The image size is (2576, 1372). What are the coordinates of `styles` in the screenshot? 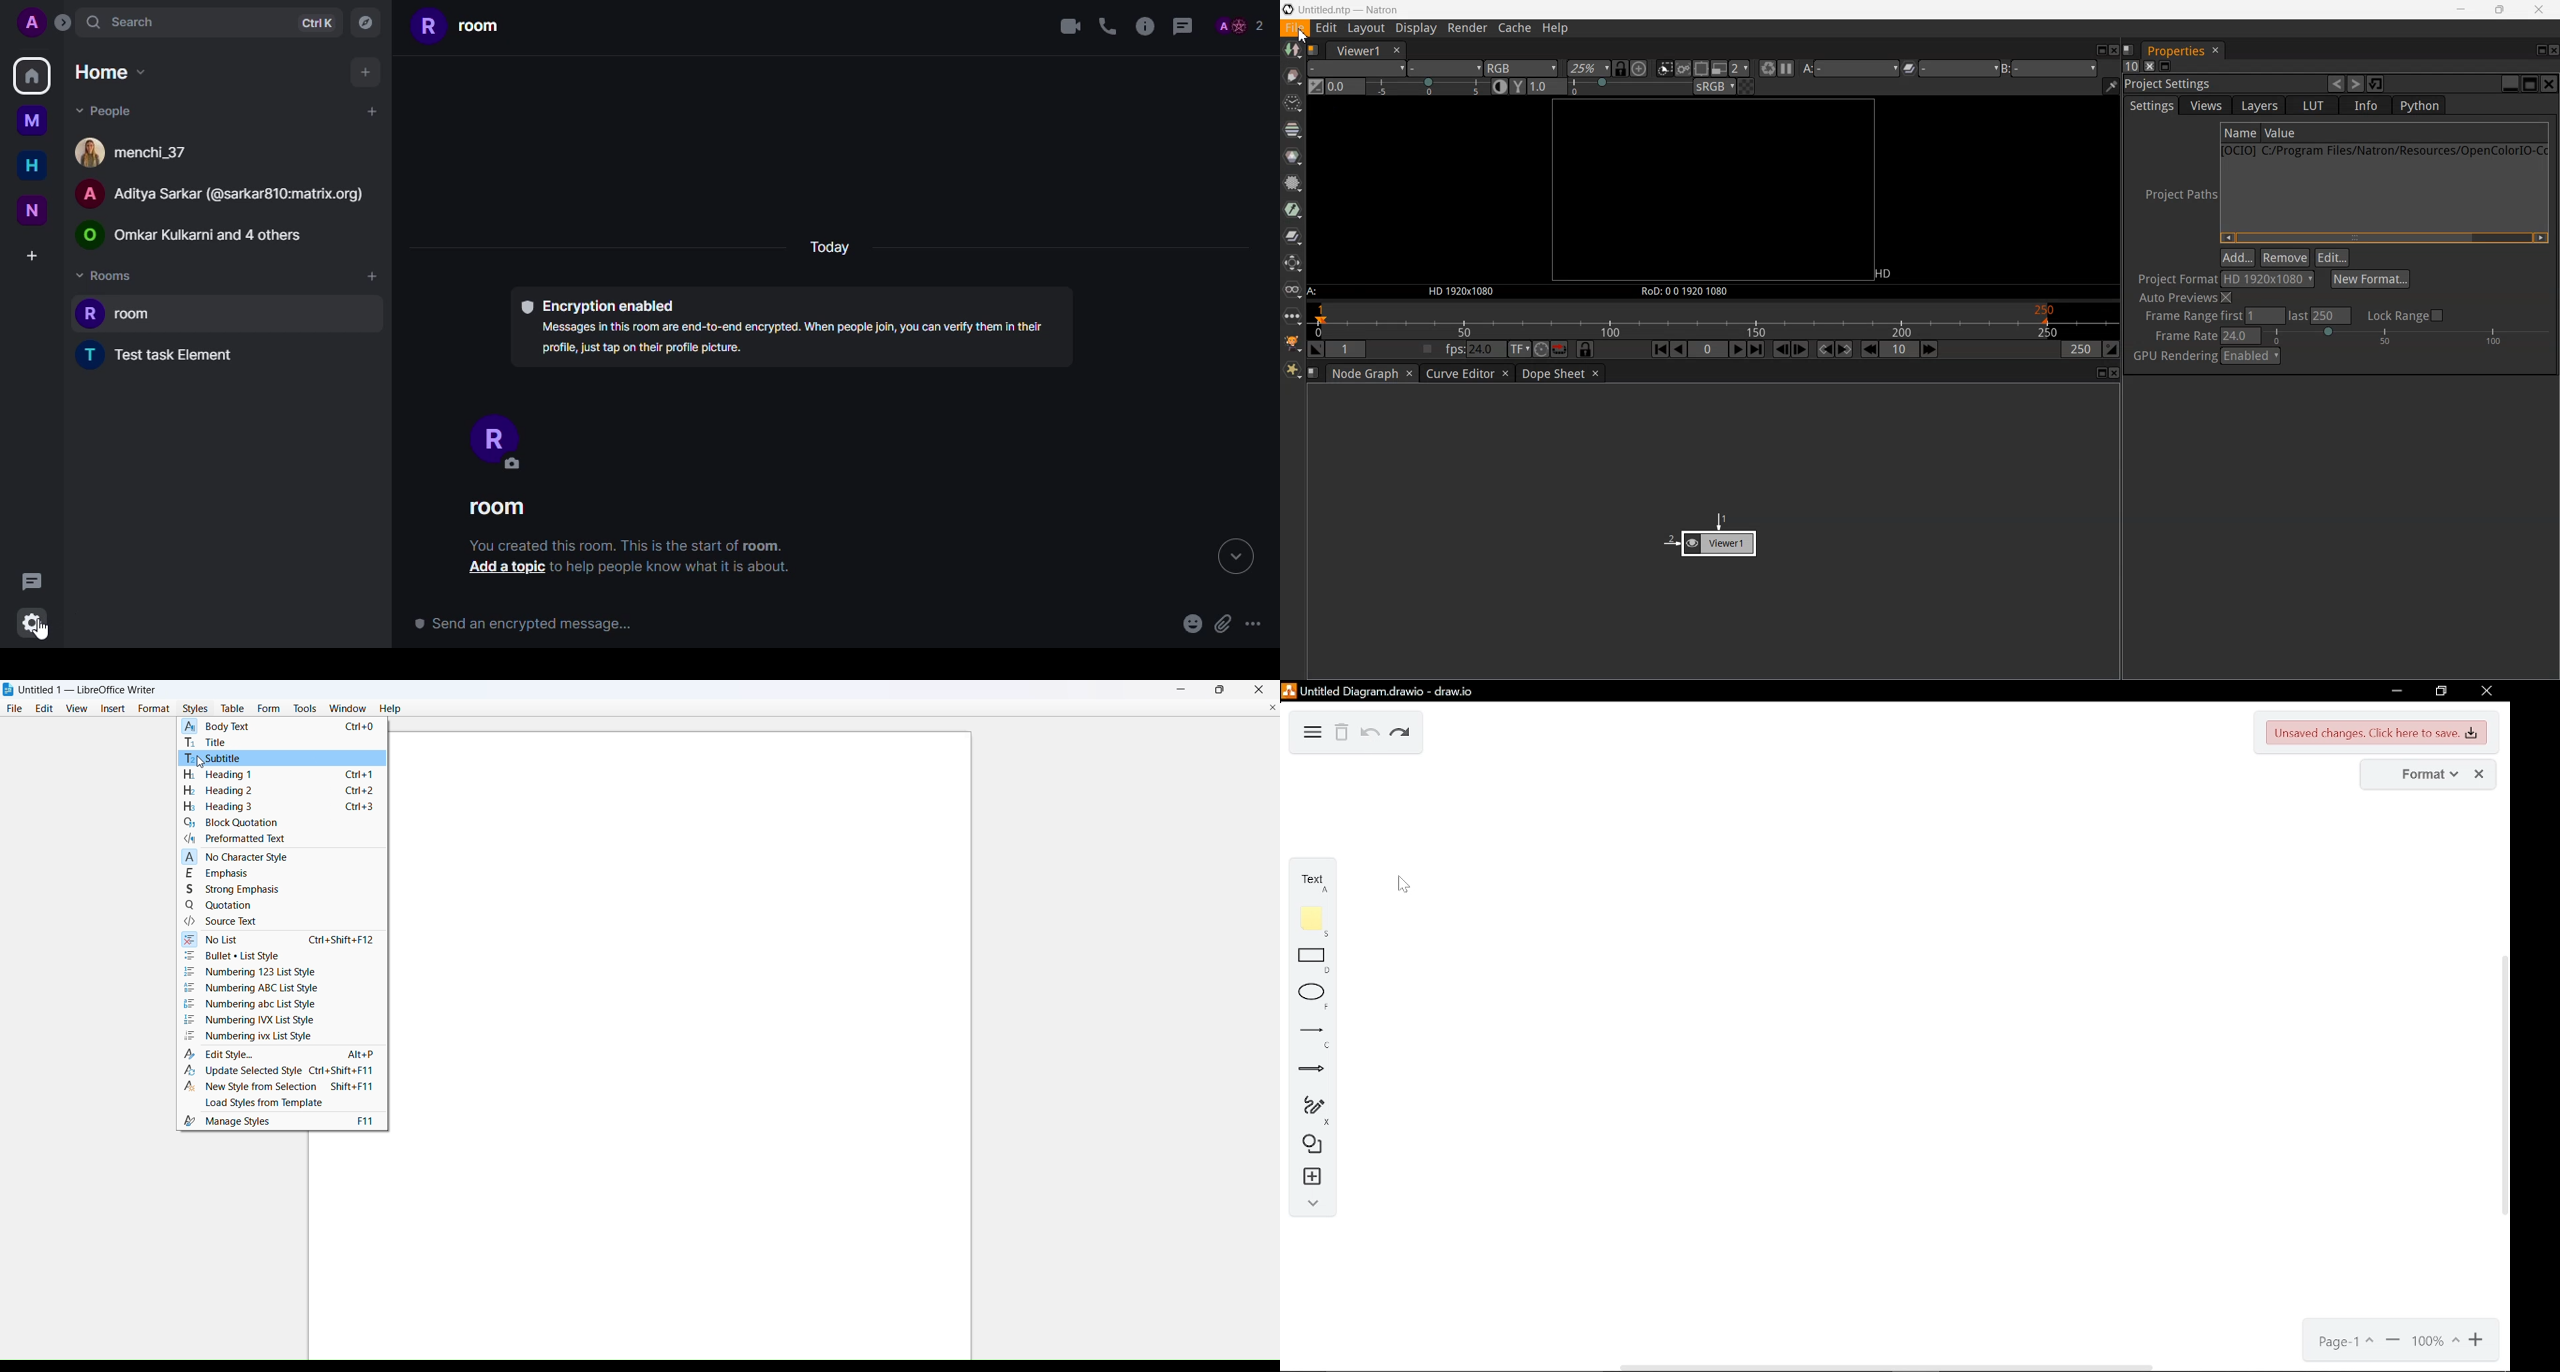 It's located at (197, 709).